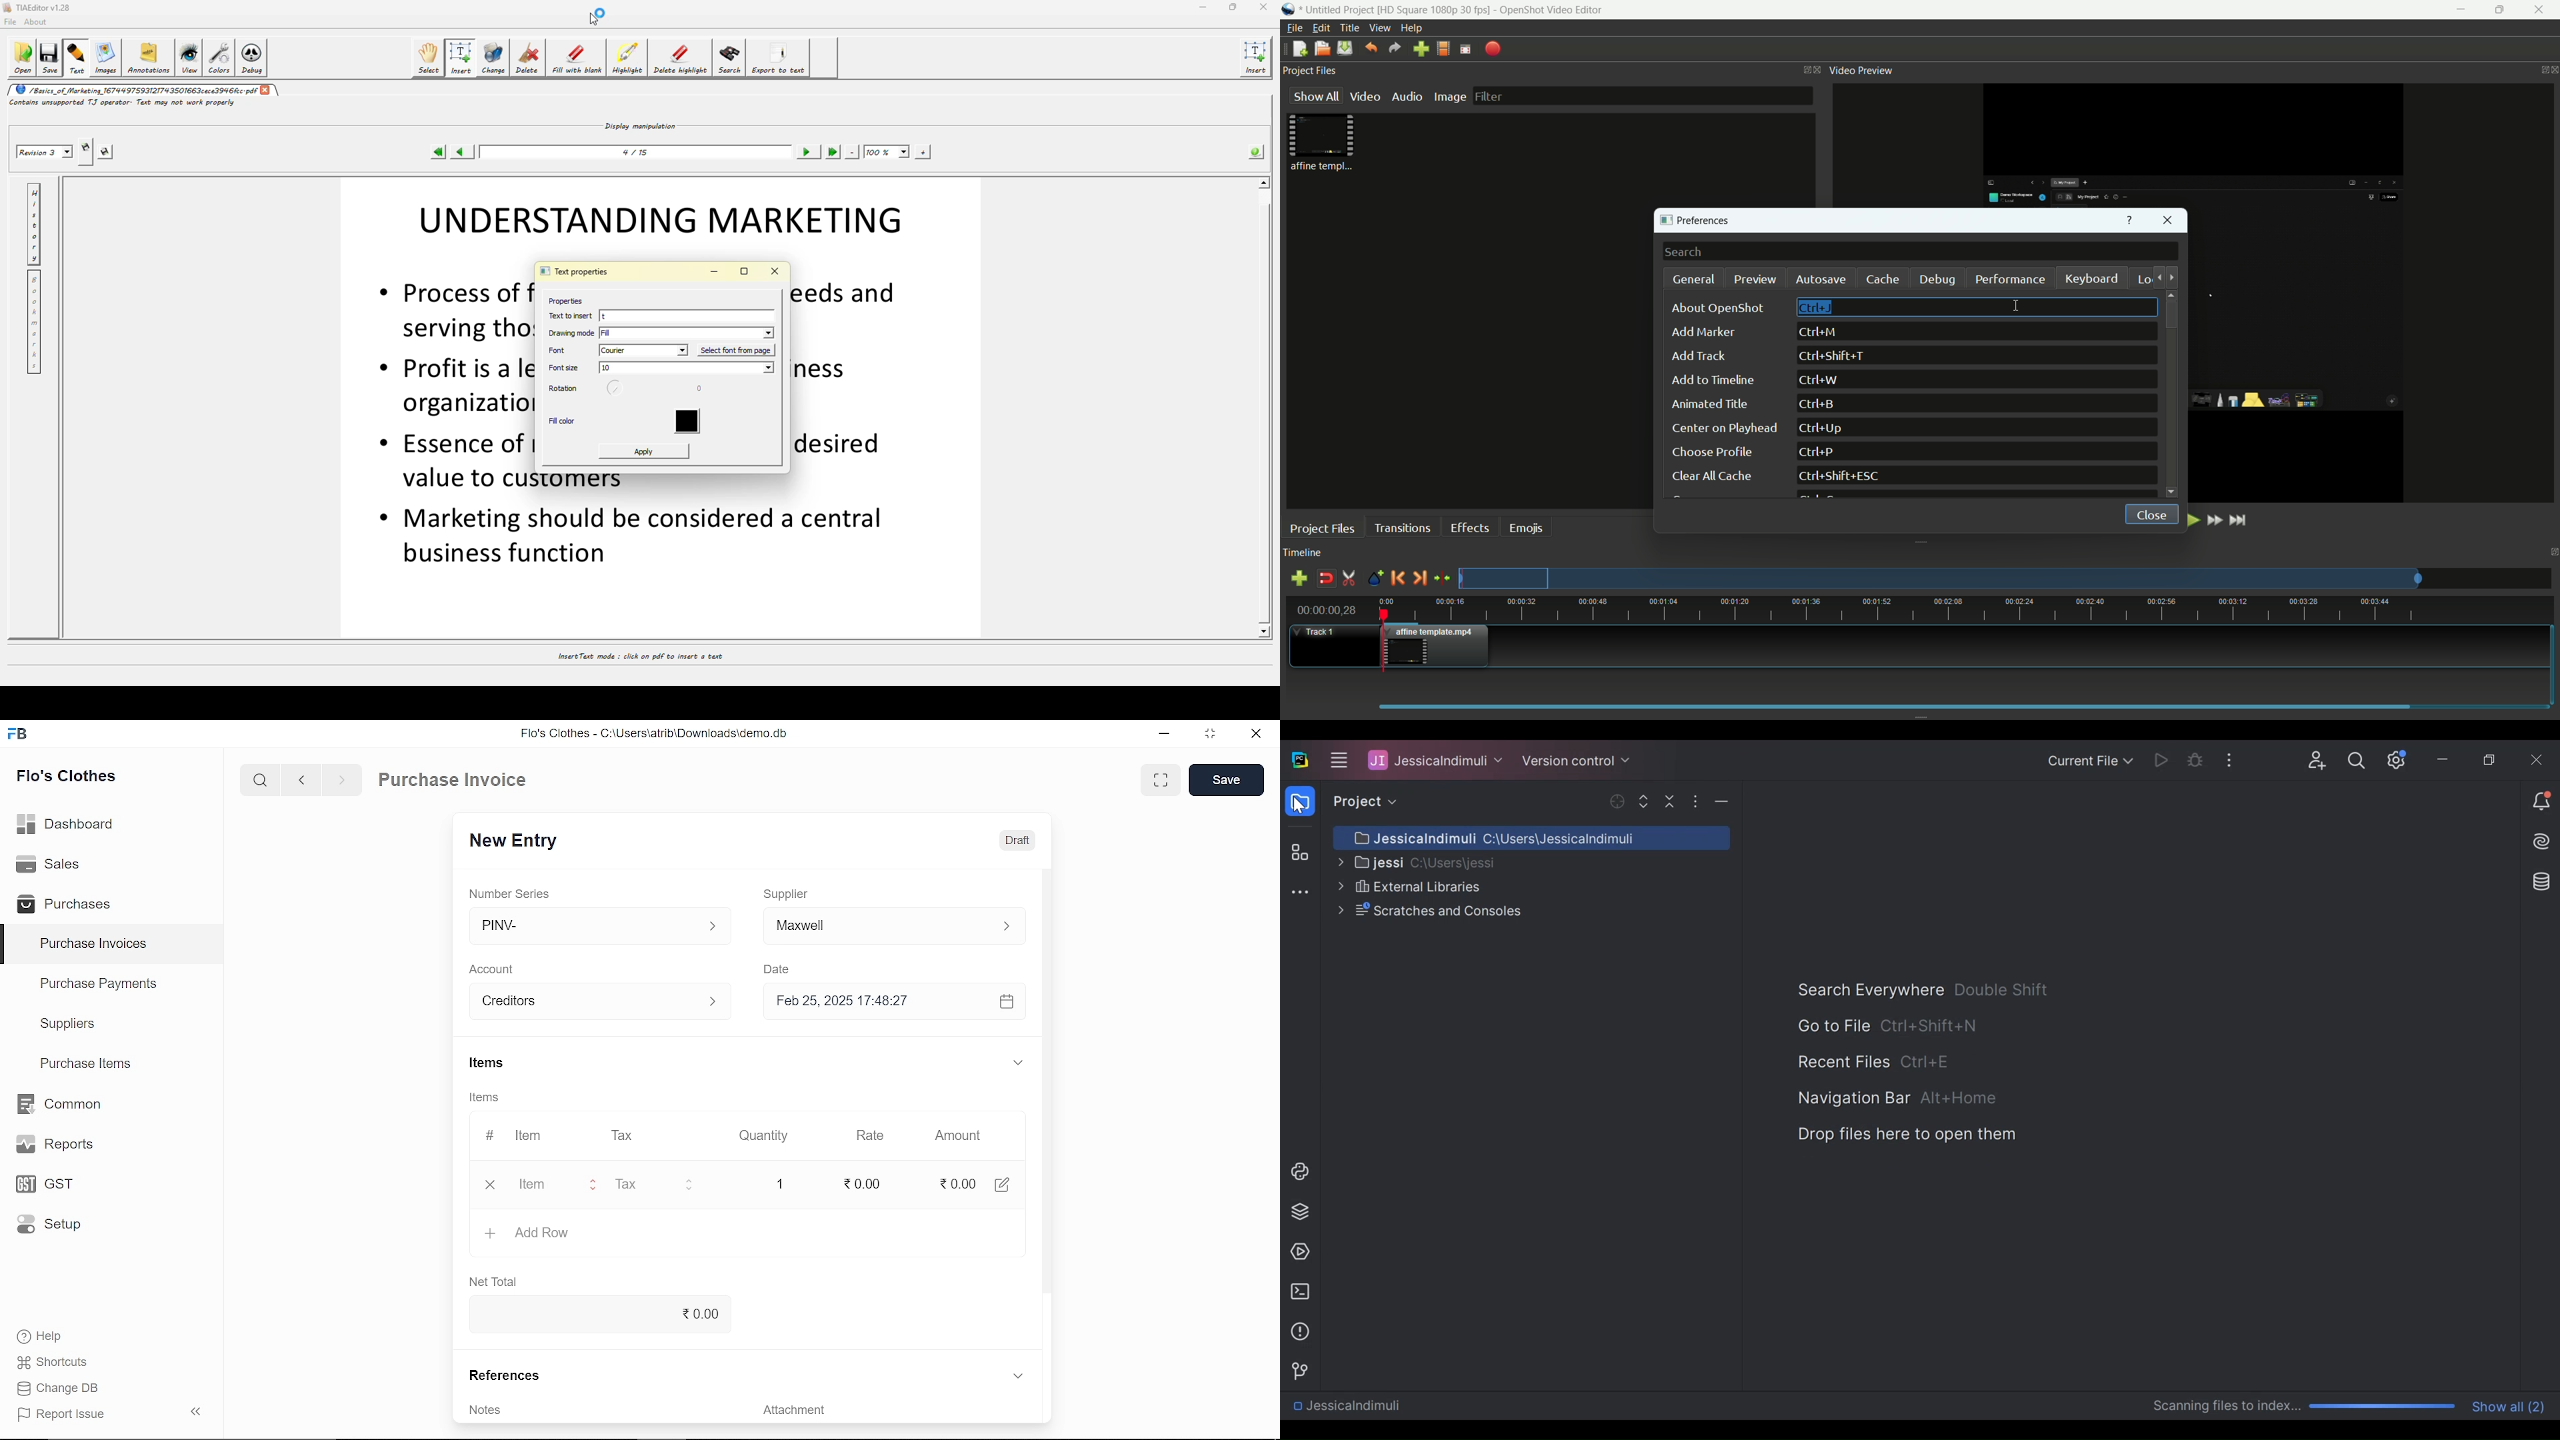 This screenshot has height=1456, width=2576. Describe the element at coordinates (1162, 734) in the screenshot. I see `minimize` at that location.